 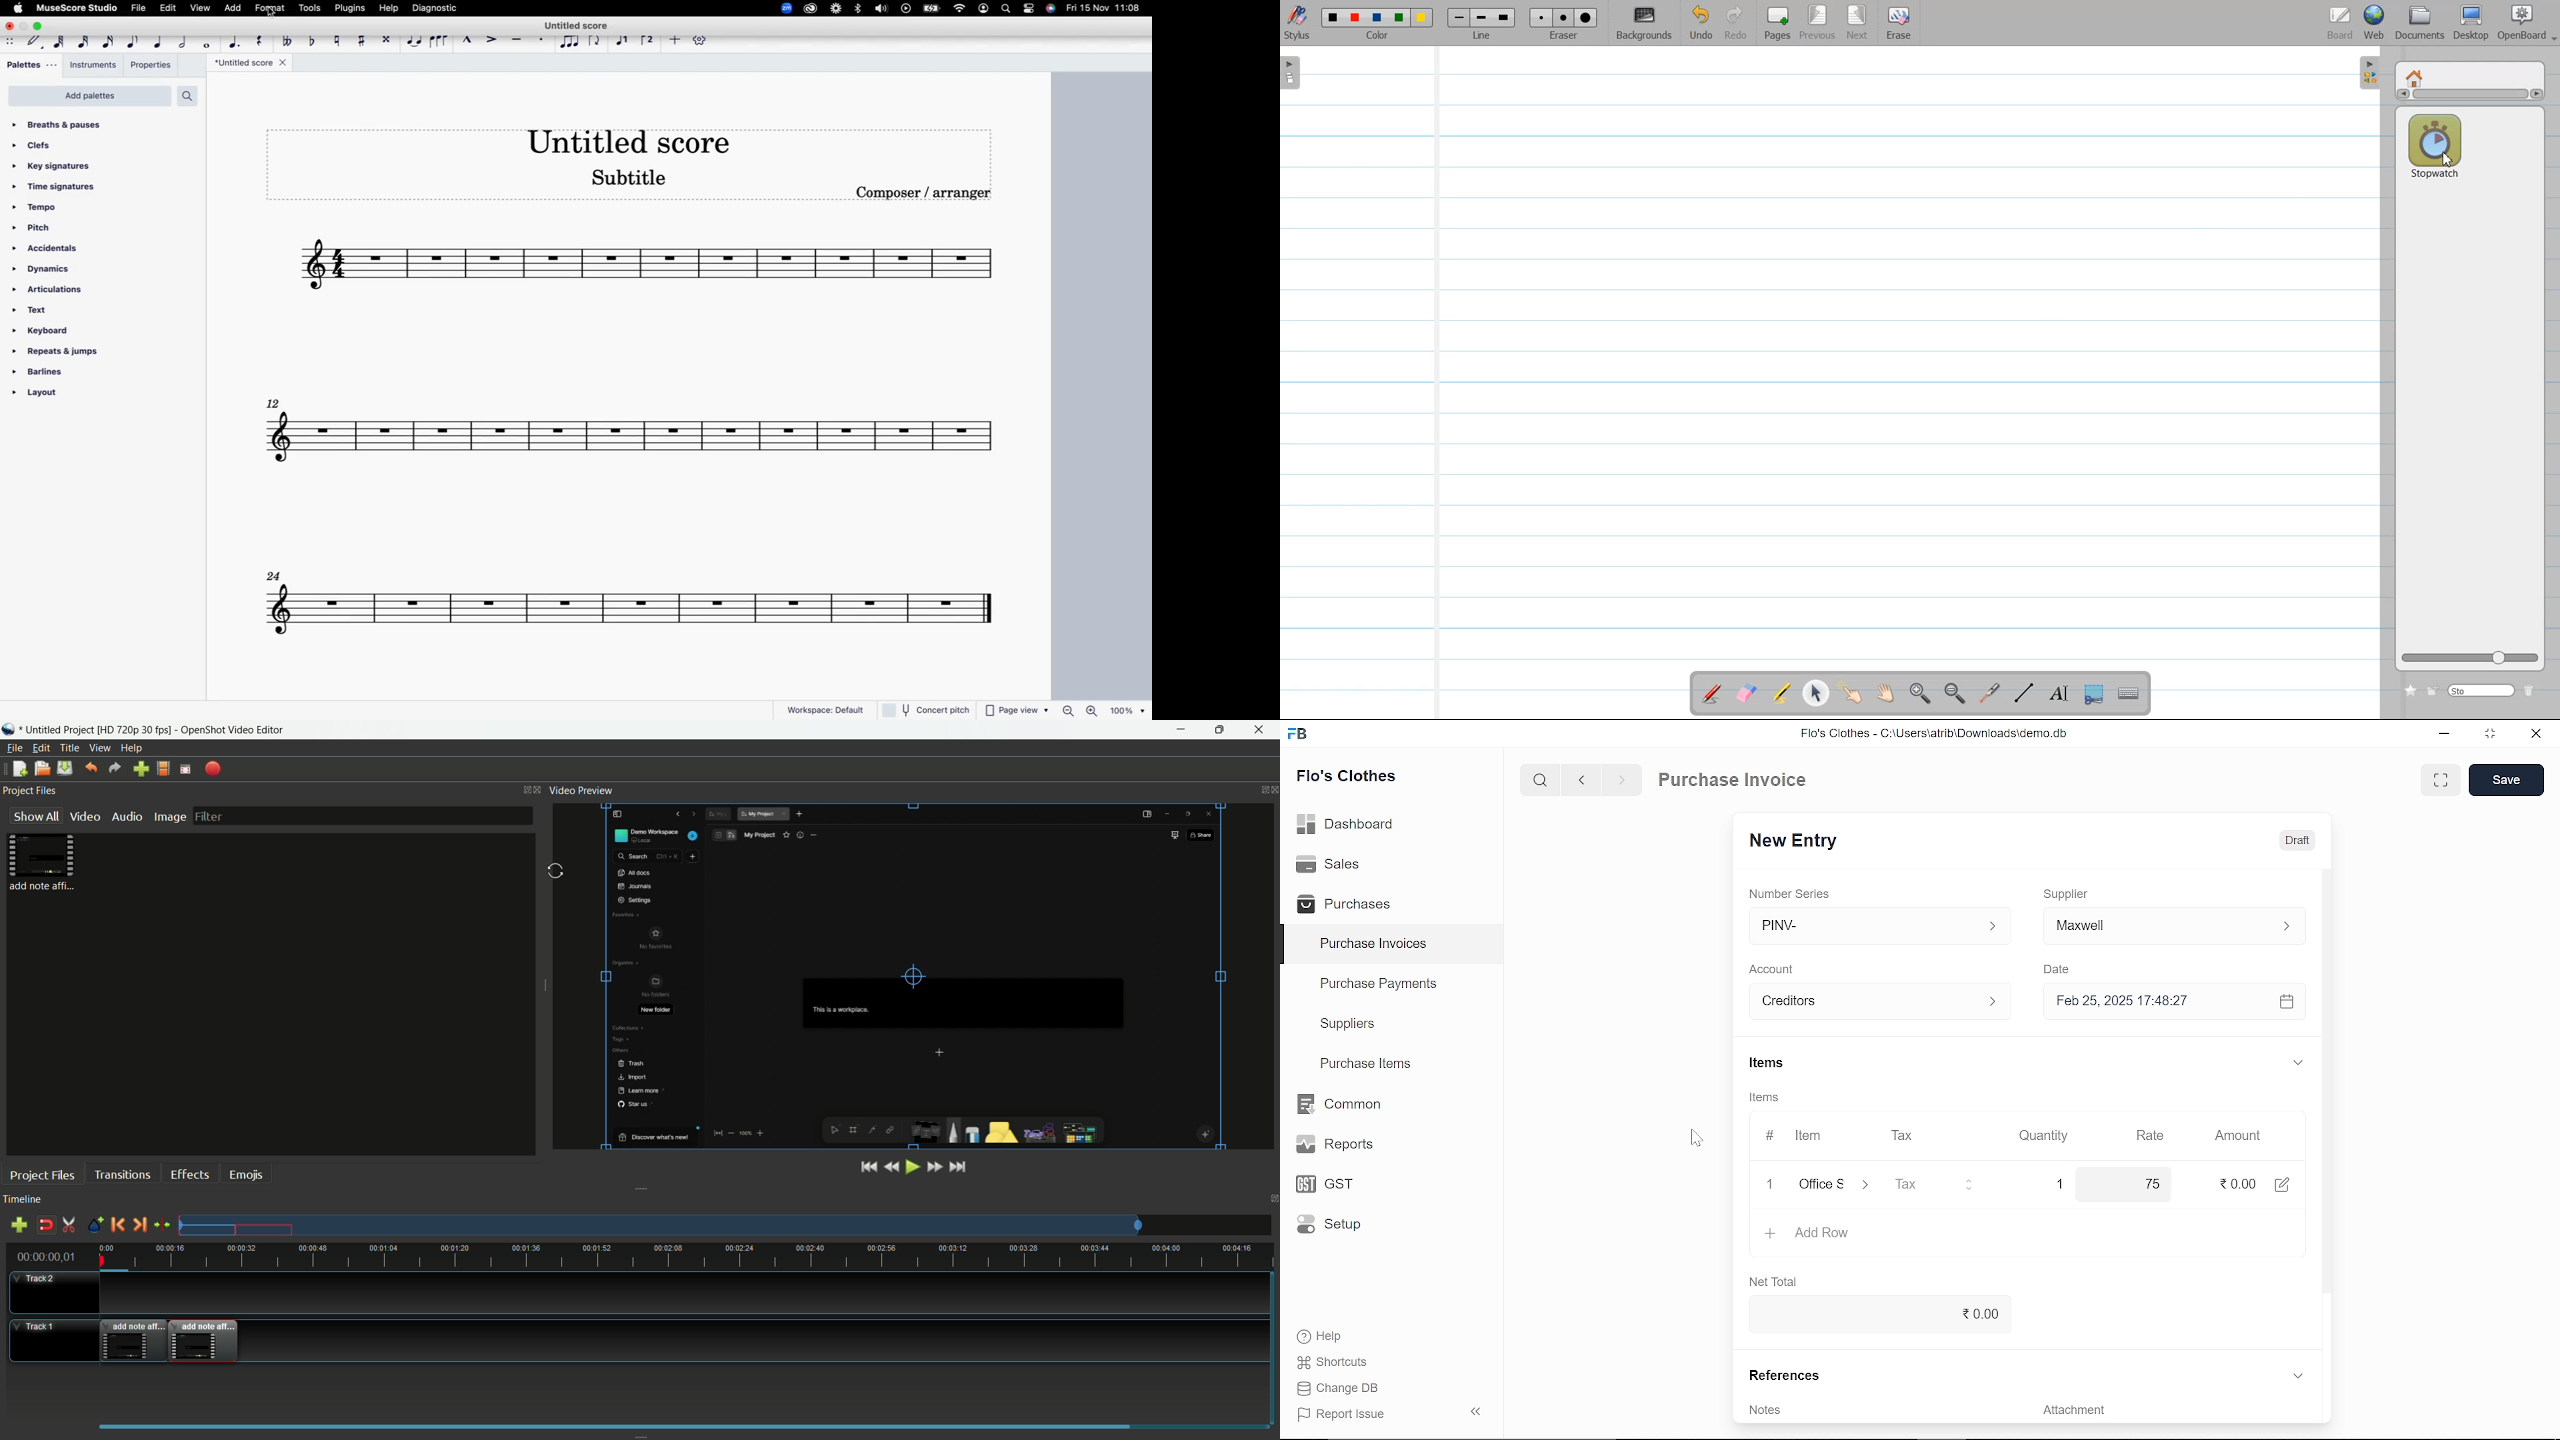 I want to click on rest, so click(x=259, y=40).